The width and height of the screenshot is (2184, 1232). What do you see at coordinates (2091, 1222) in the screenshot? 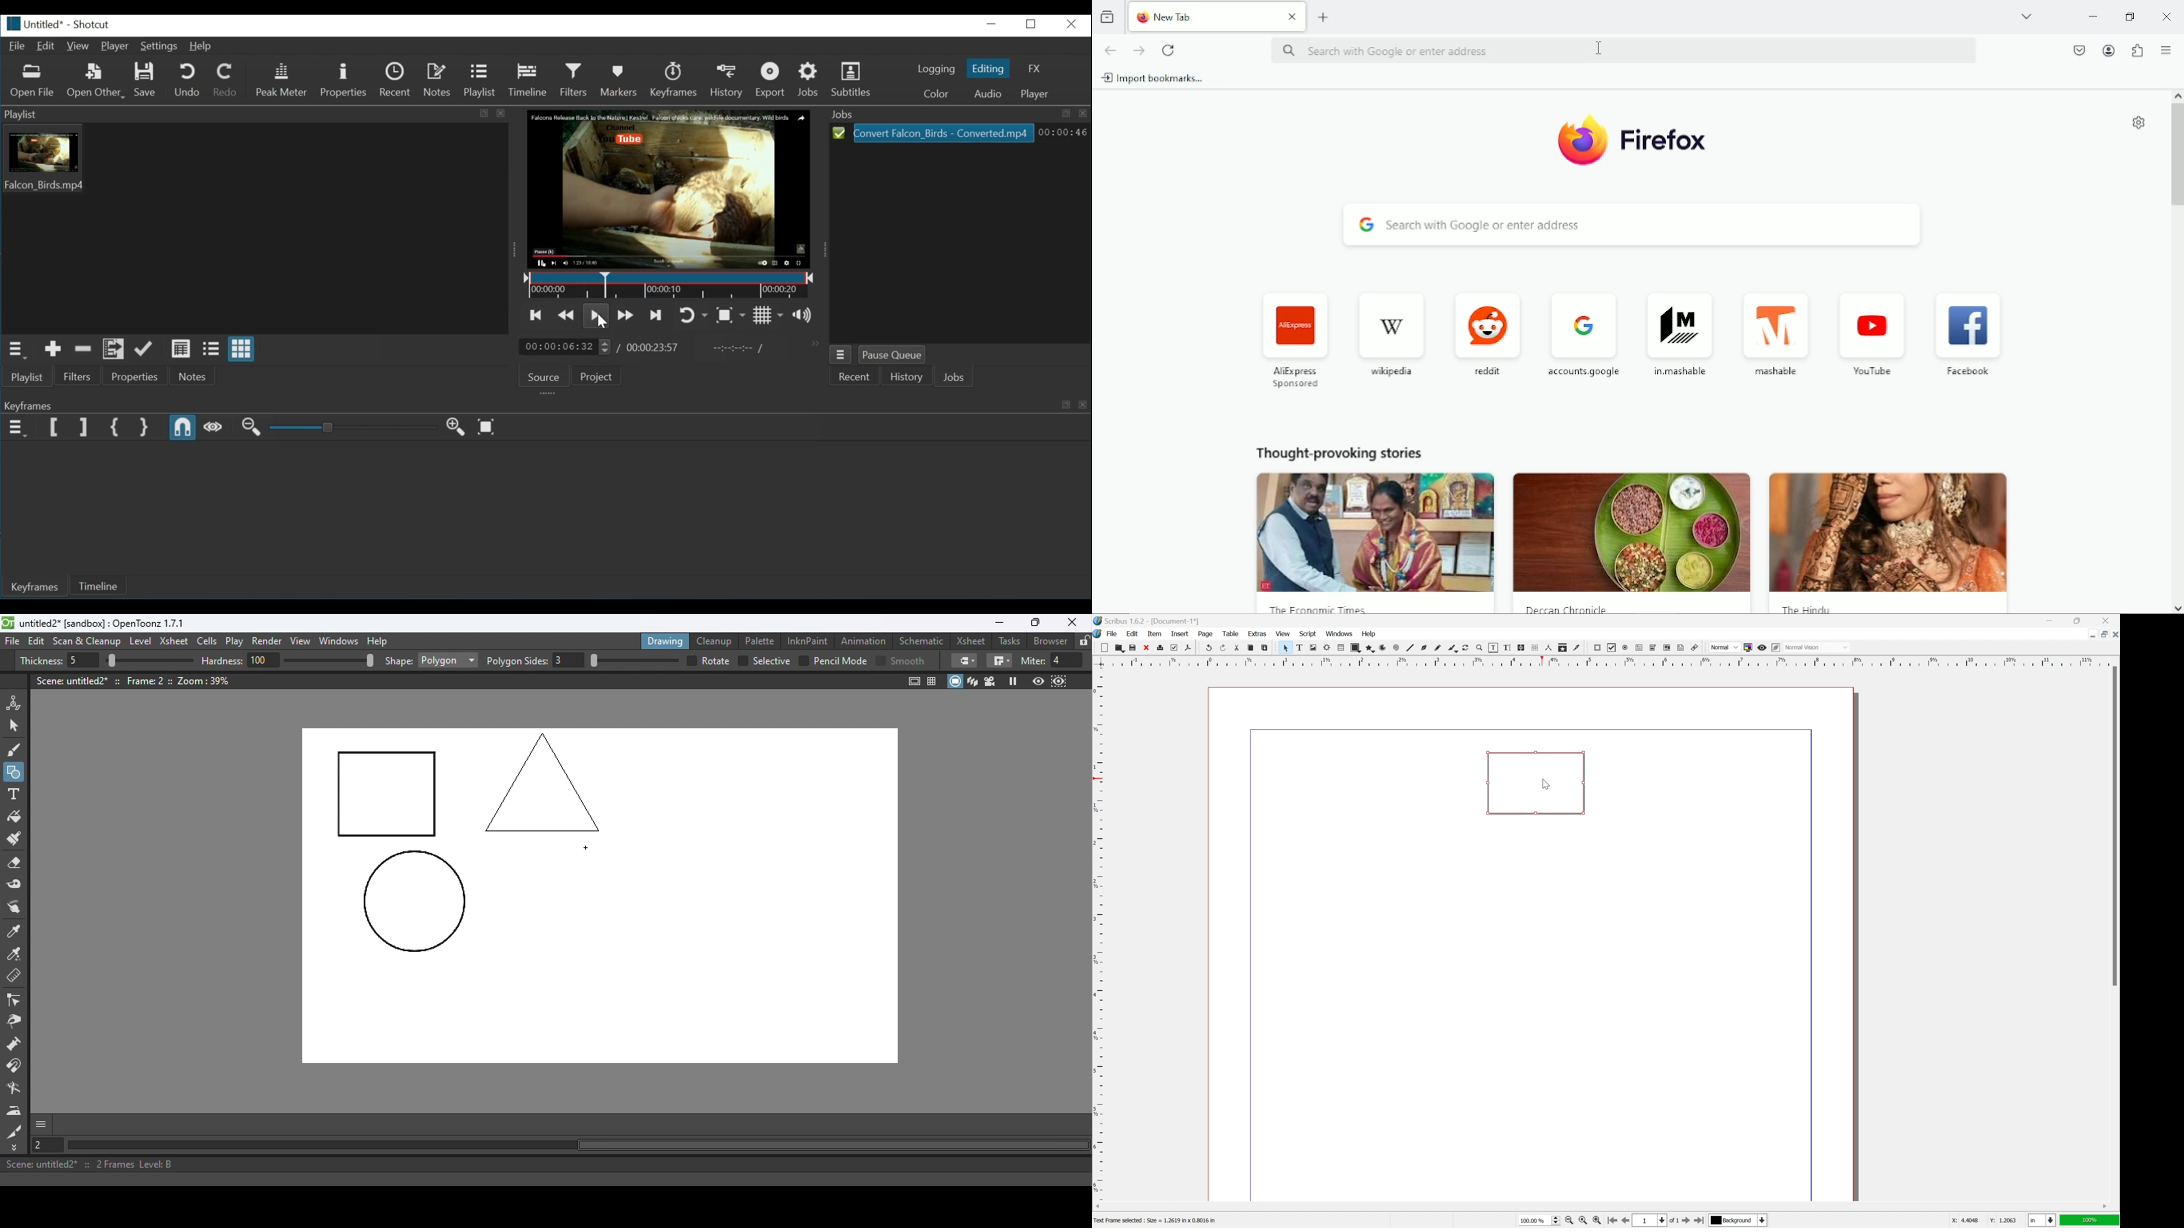
I see `100%` at bounding box center [2091, 1222].